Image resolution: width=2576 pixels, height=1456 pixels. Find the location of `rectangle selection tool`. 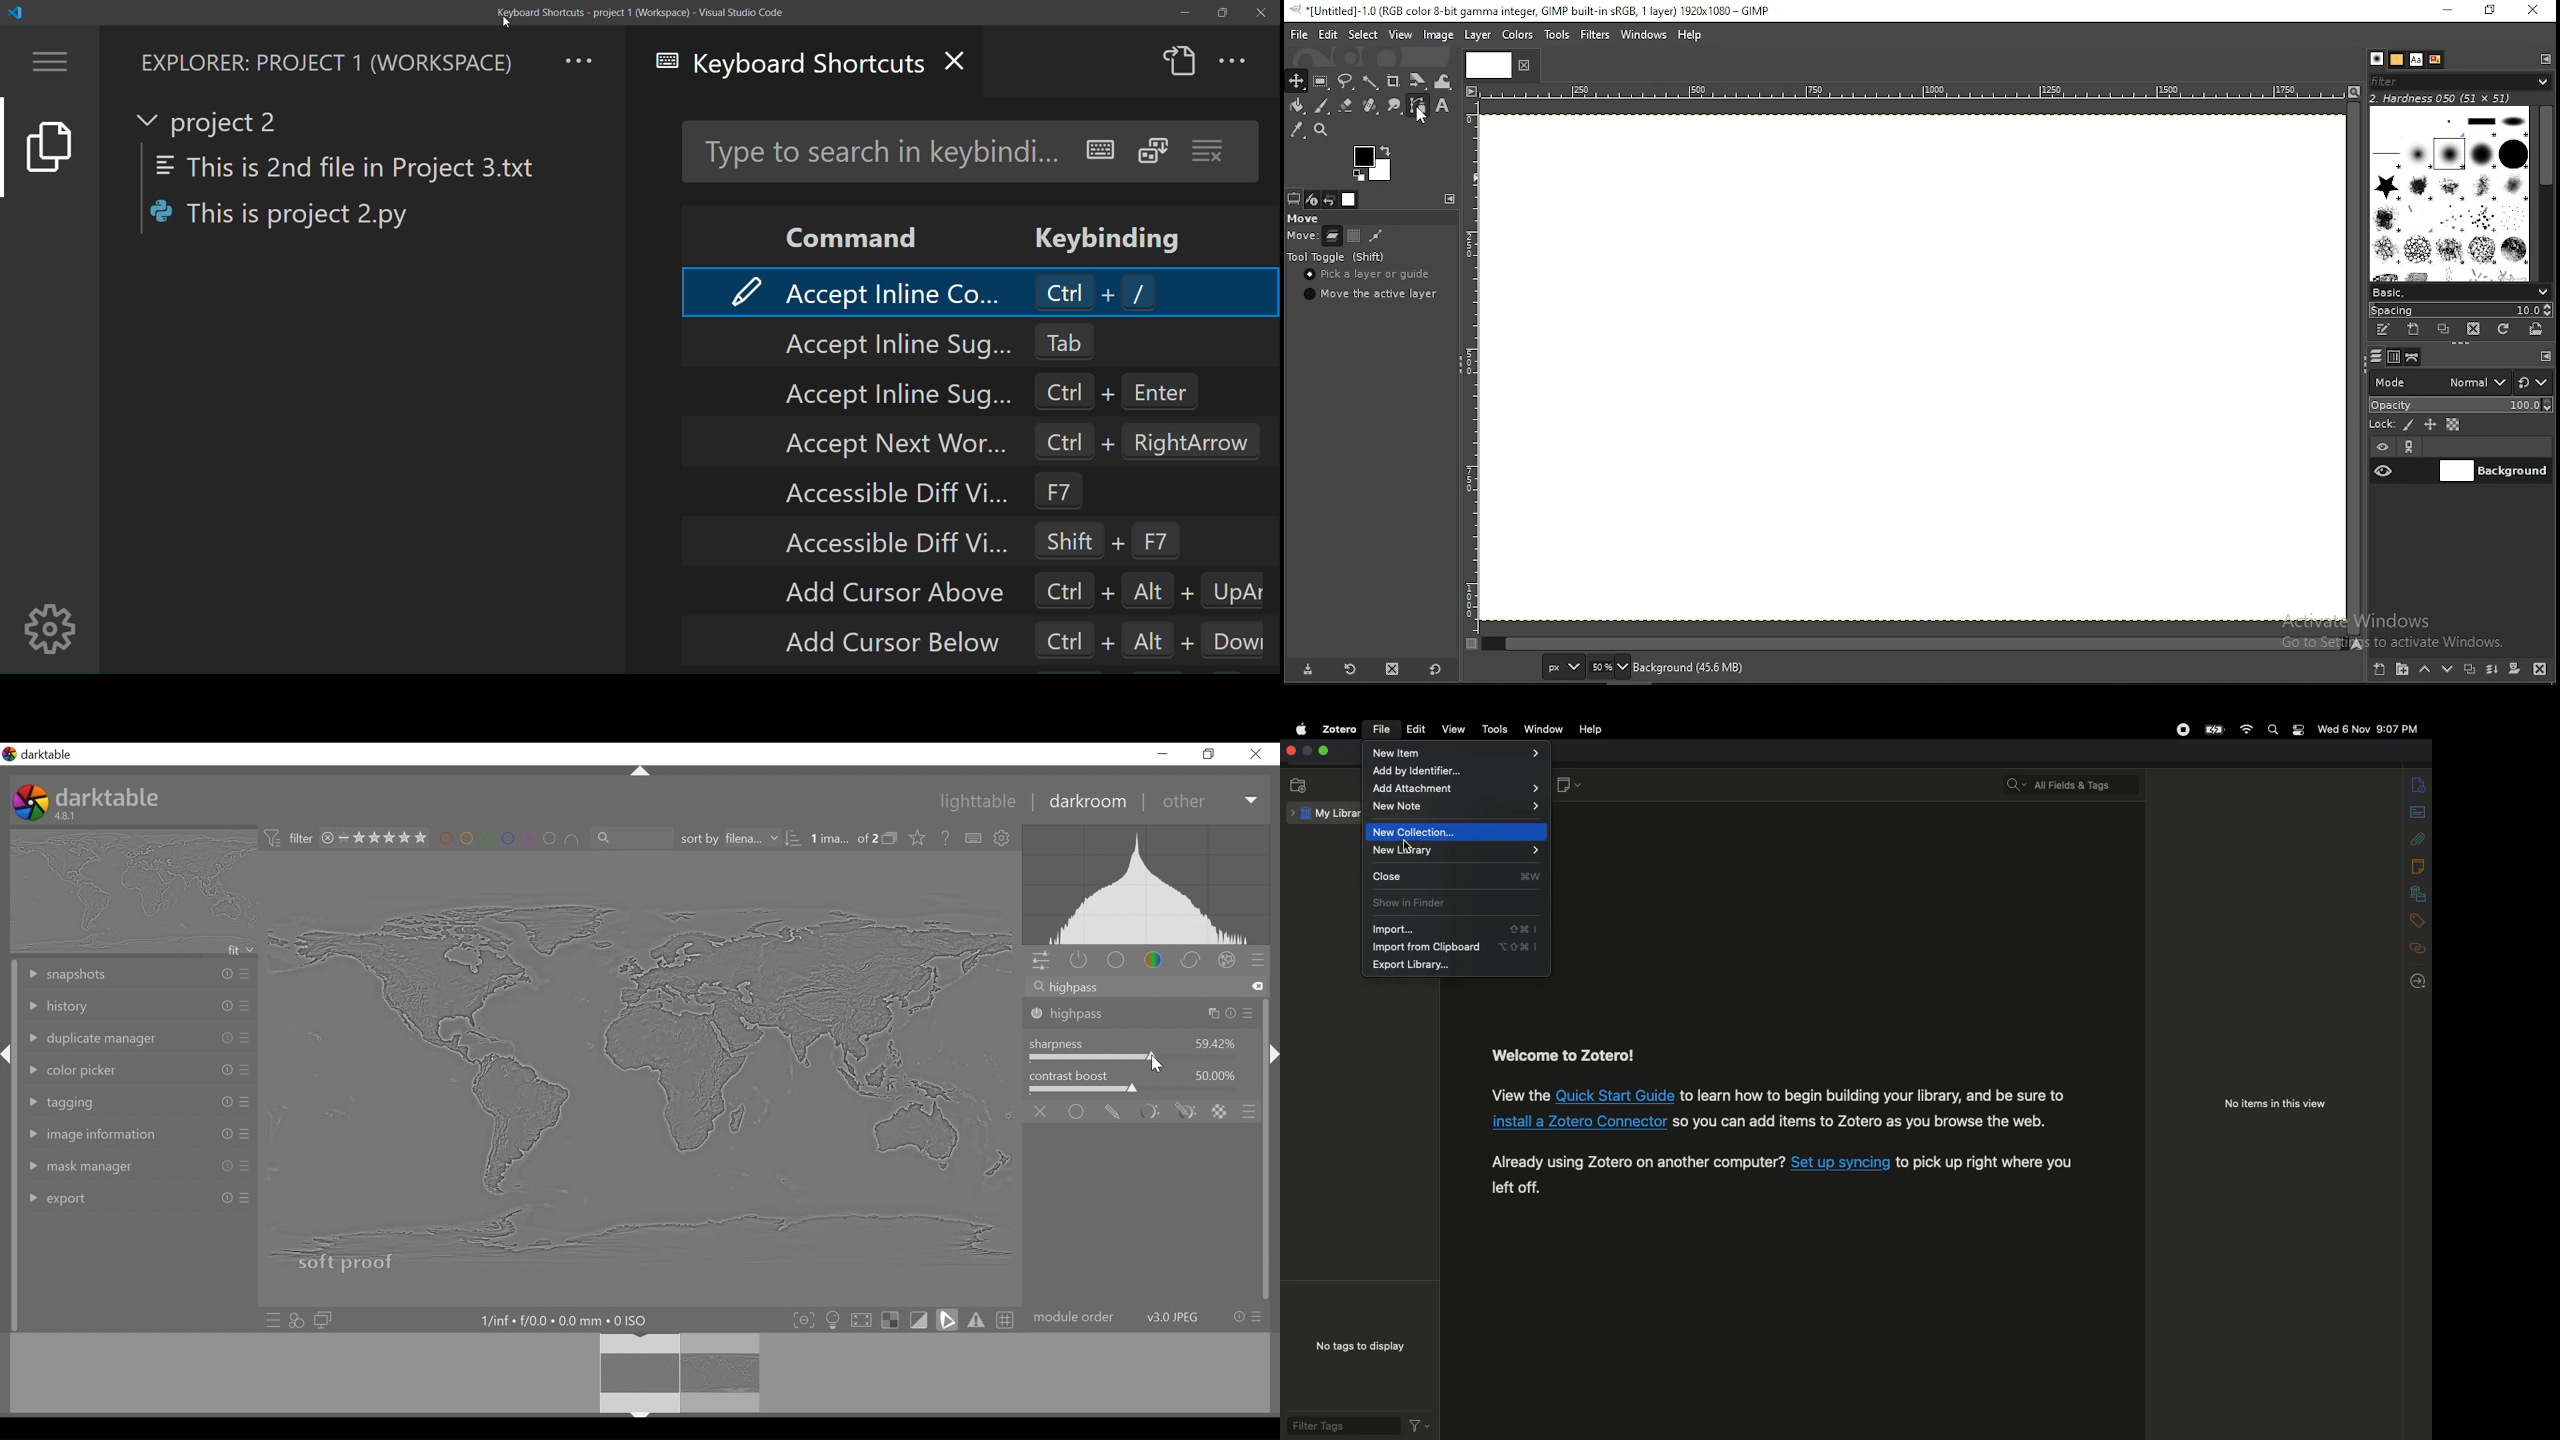

rectangle selection tool is located at coordinates (1318, 80).